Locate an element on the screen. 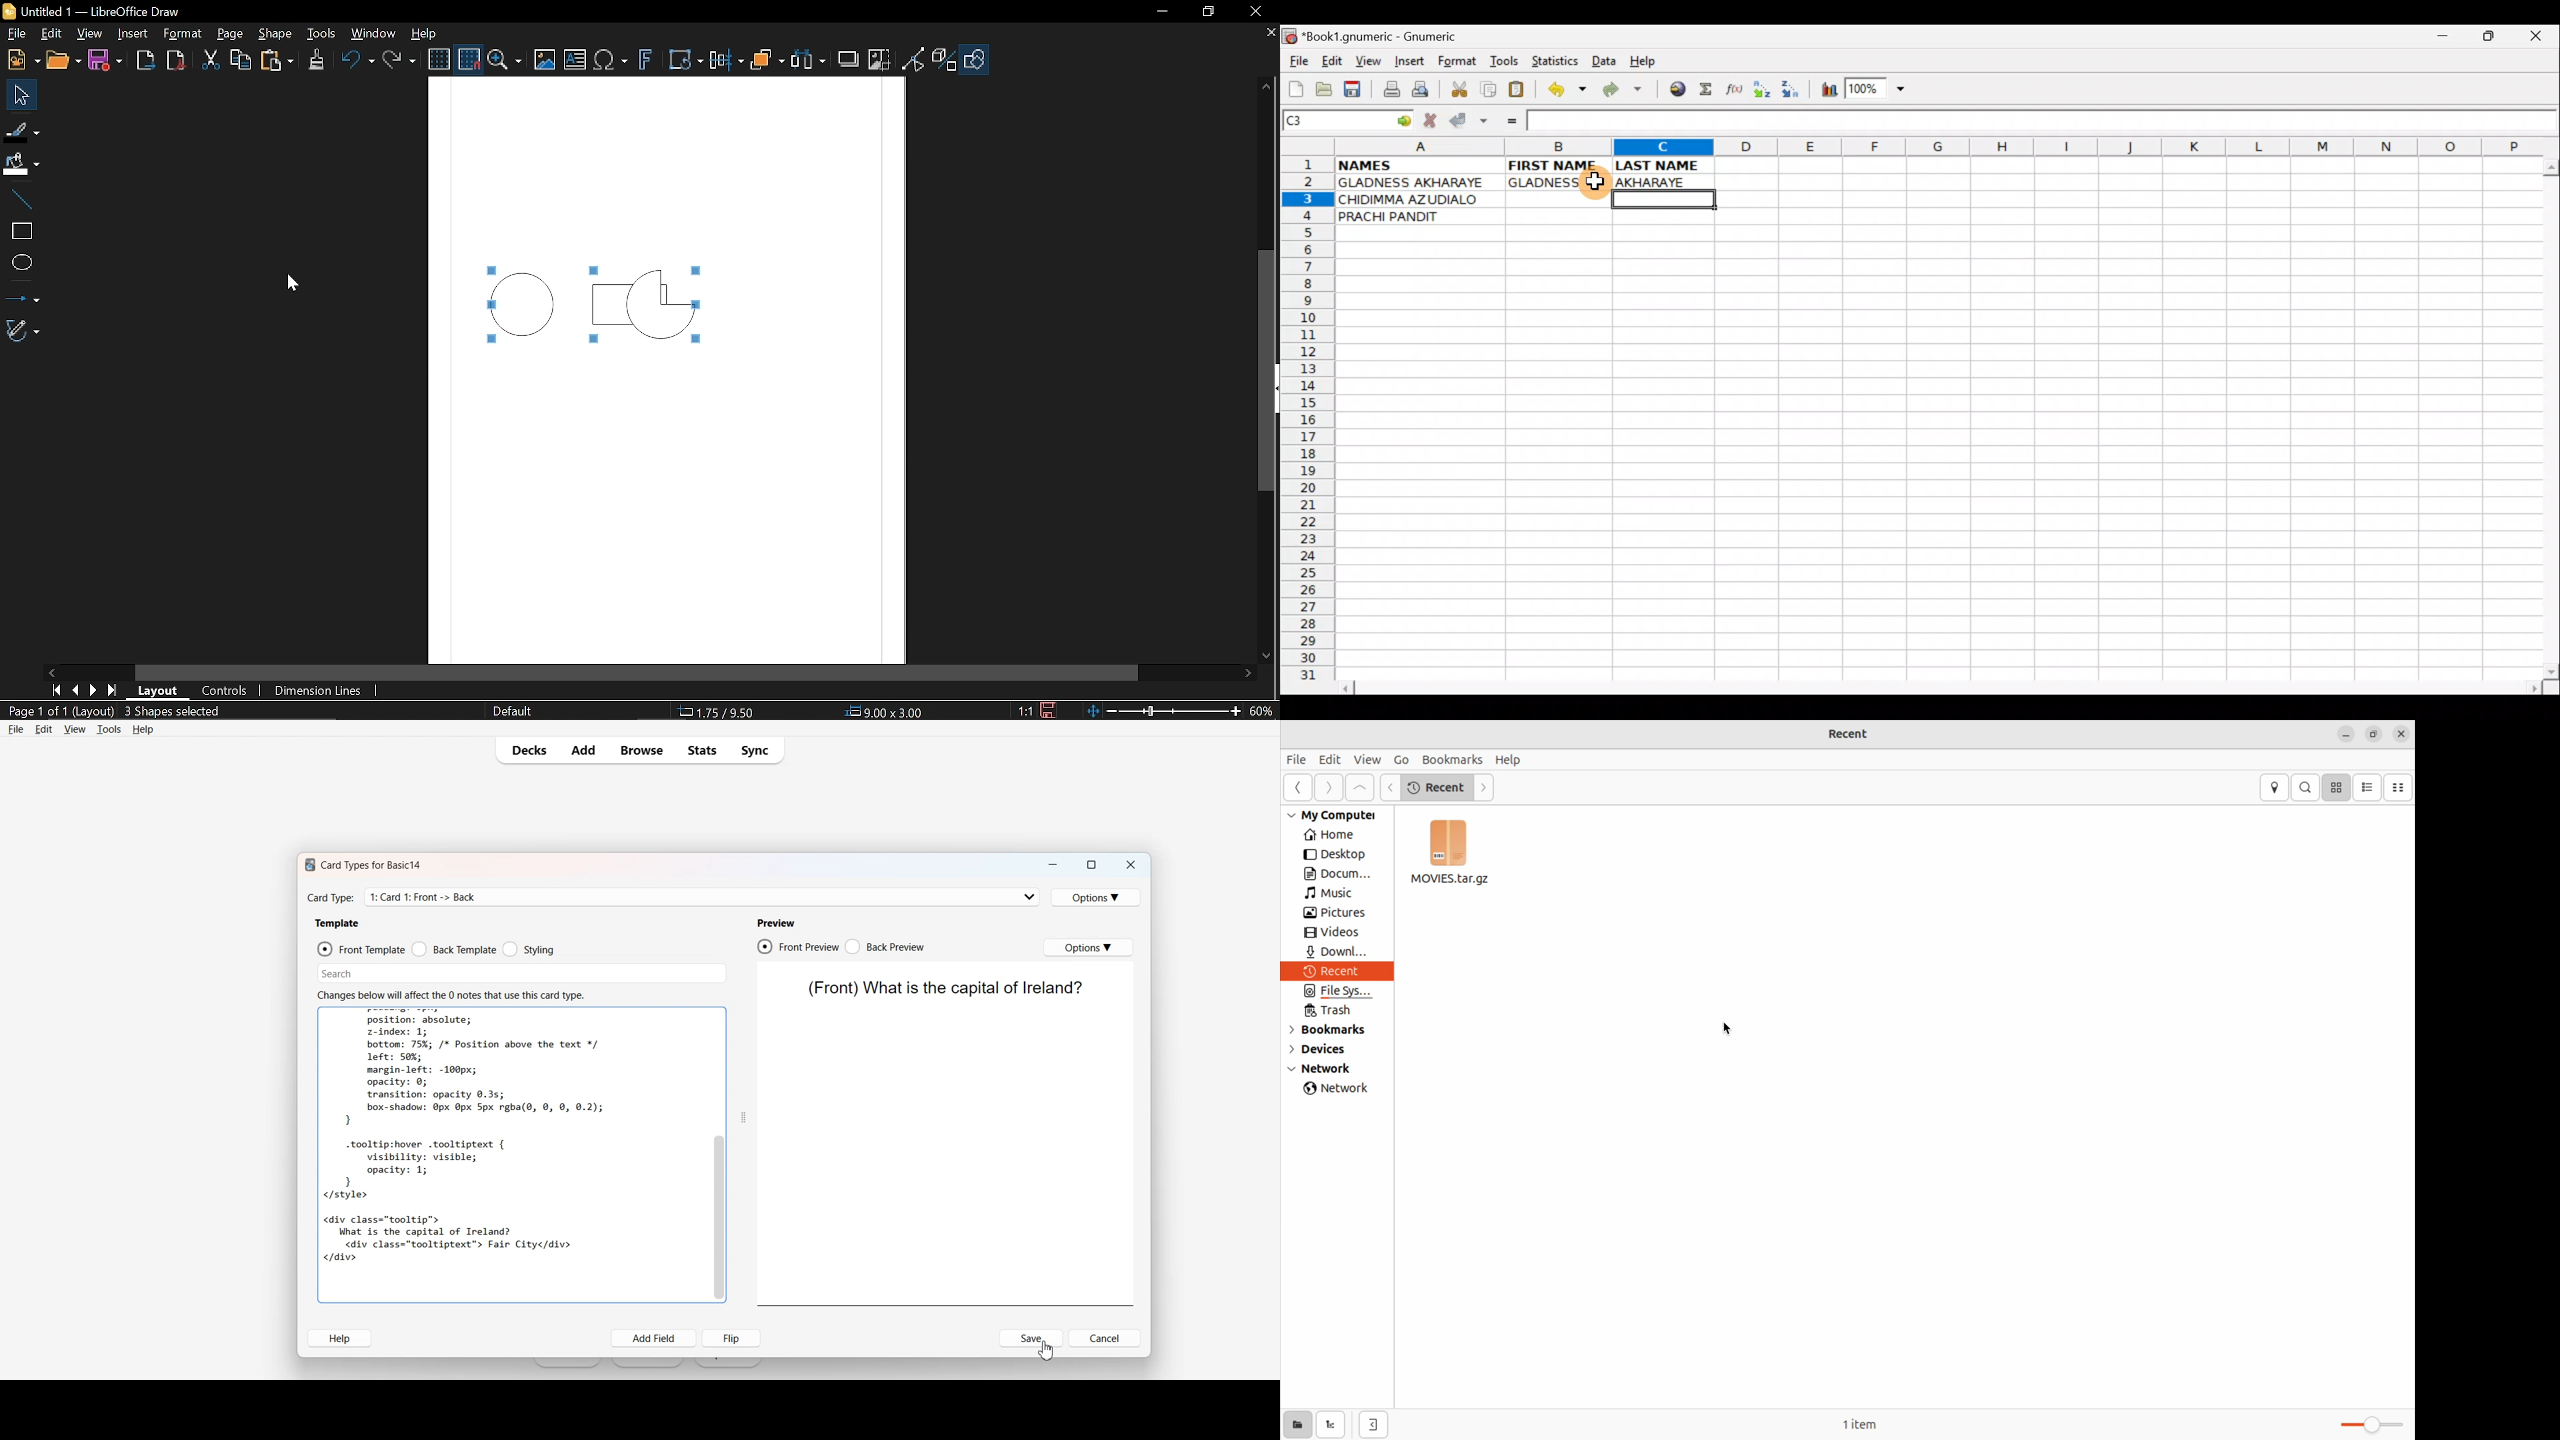  Slide master name is located at coordinates (510, 711).